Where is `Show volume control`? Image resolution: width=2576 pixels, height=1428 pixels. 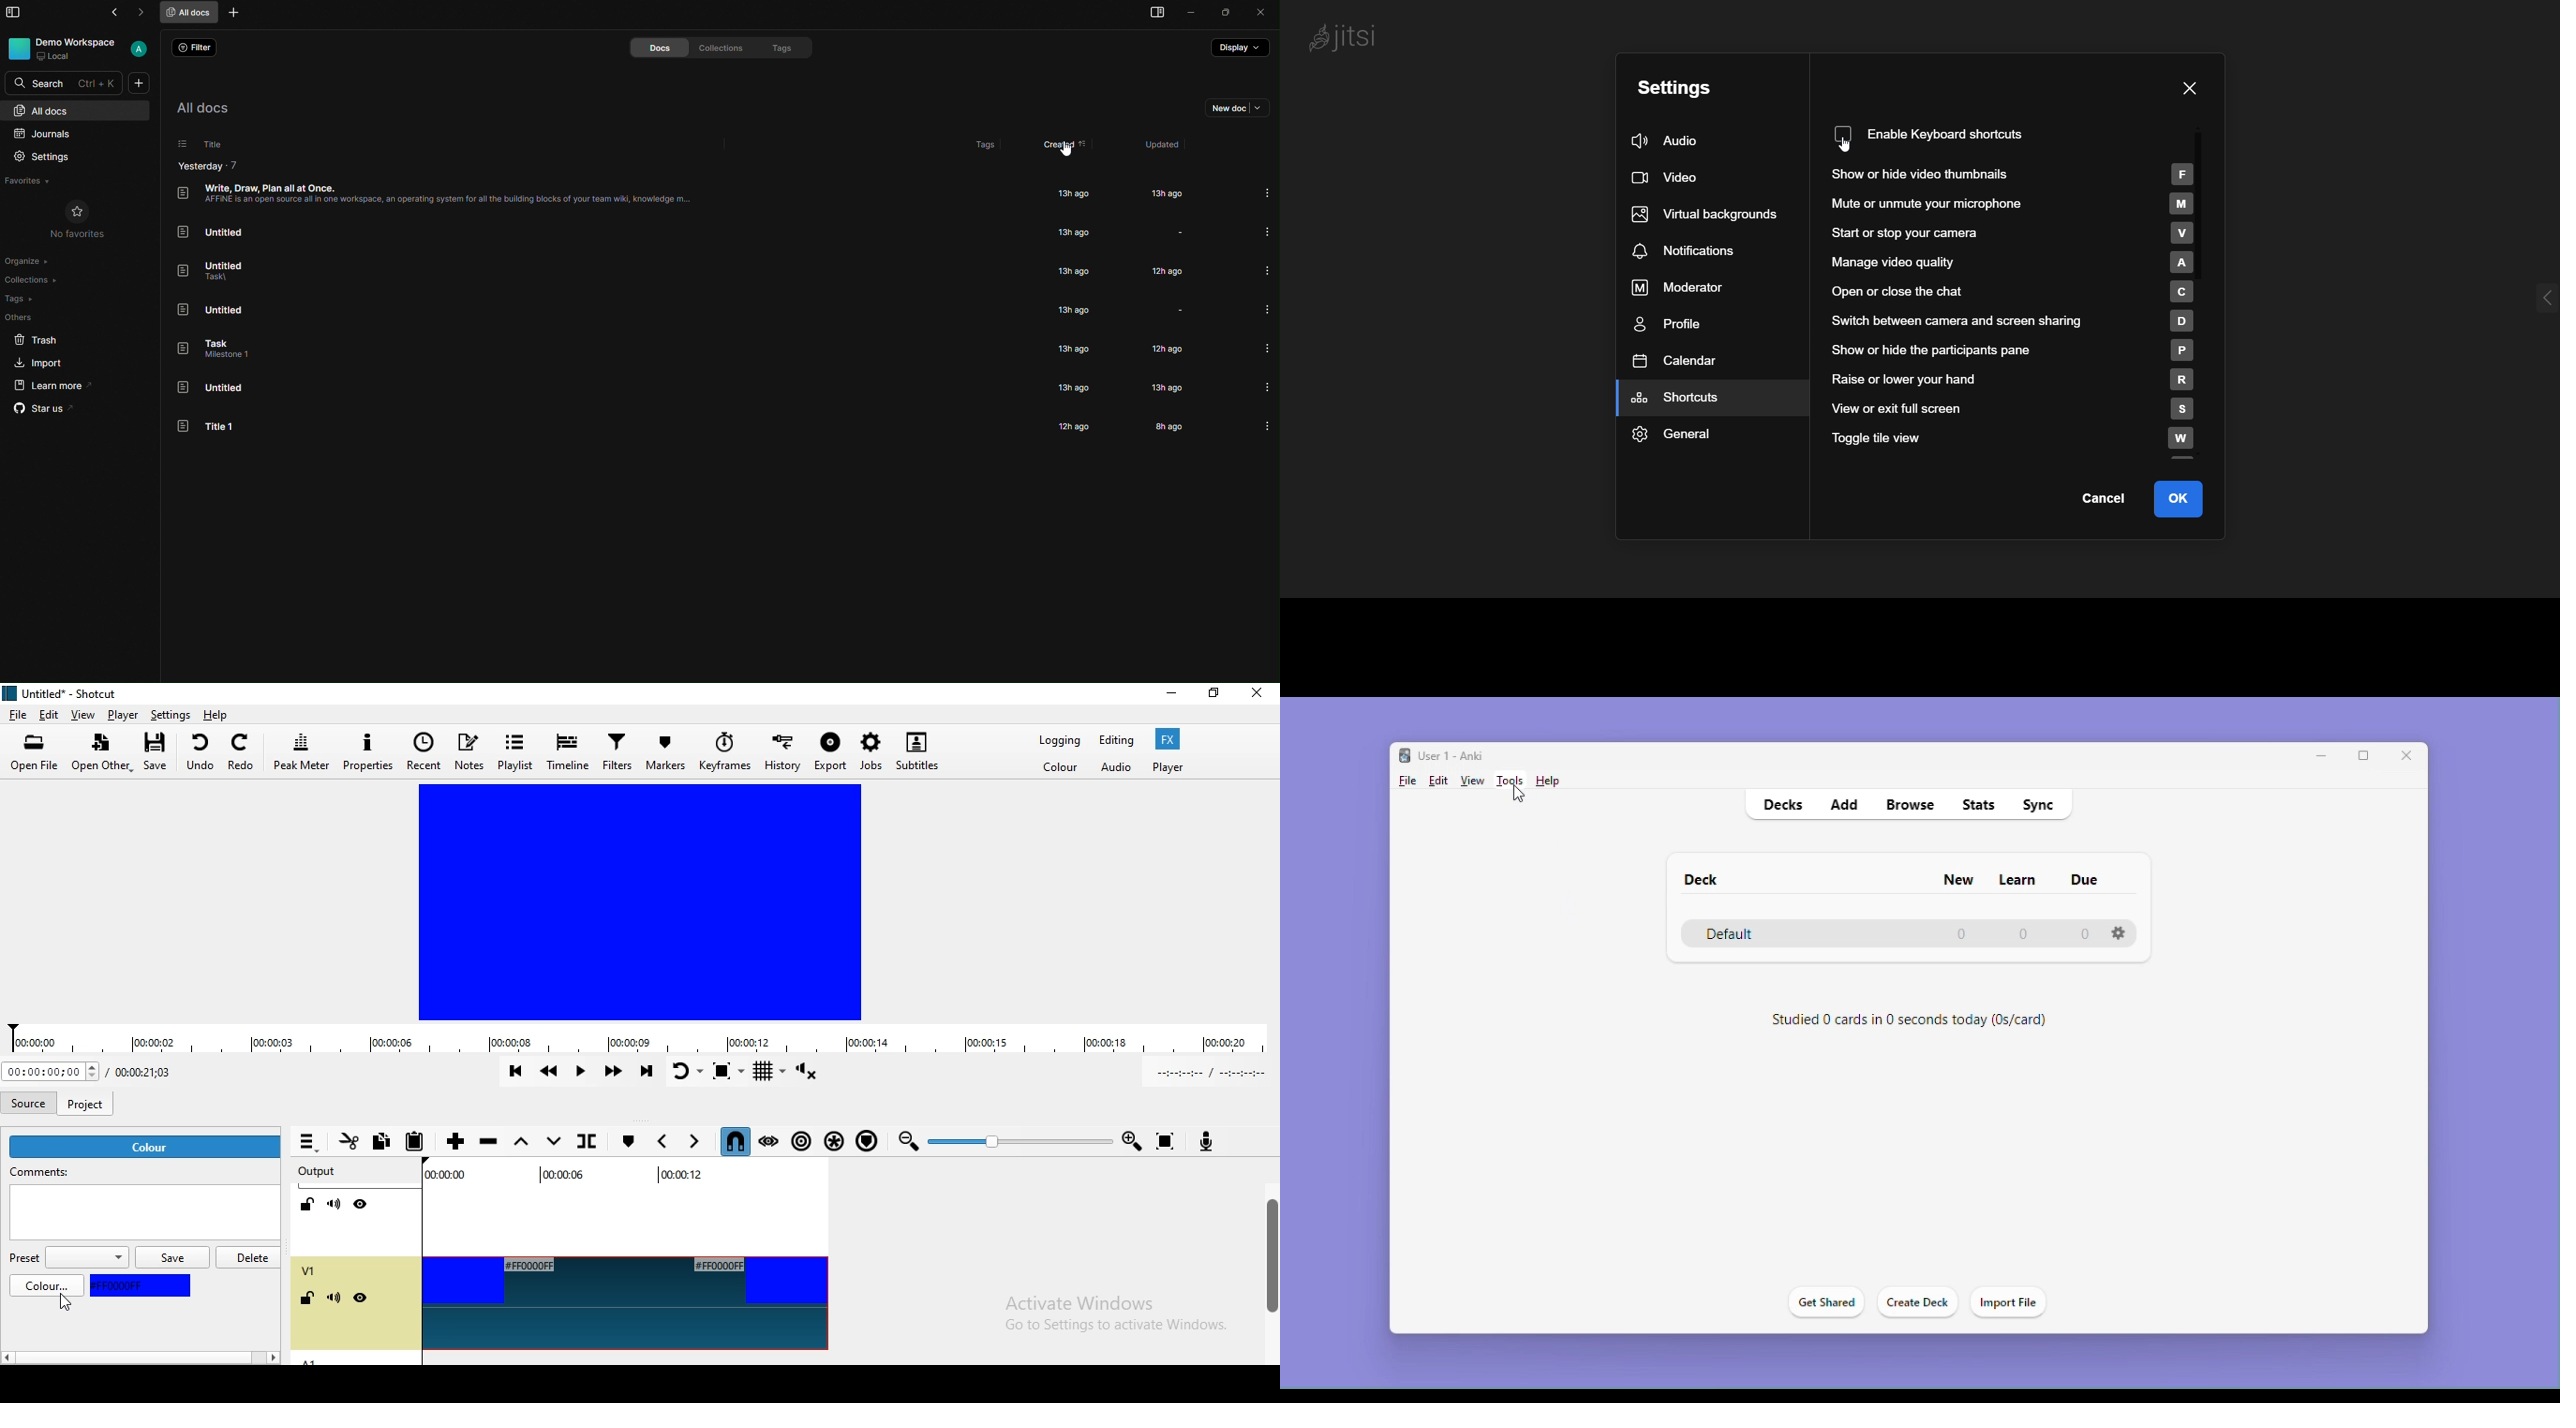
Show volume control is located at coordinates (808, 1073).